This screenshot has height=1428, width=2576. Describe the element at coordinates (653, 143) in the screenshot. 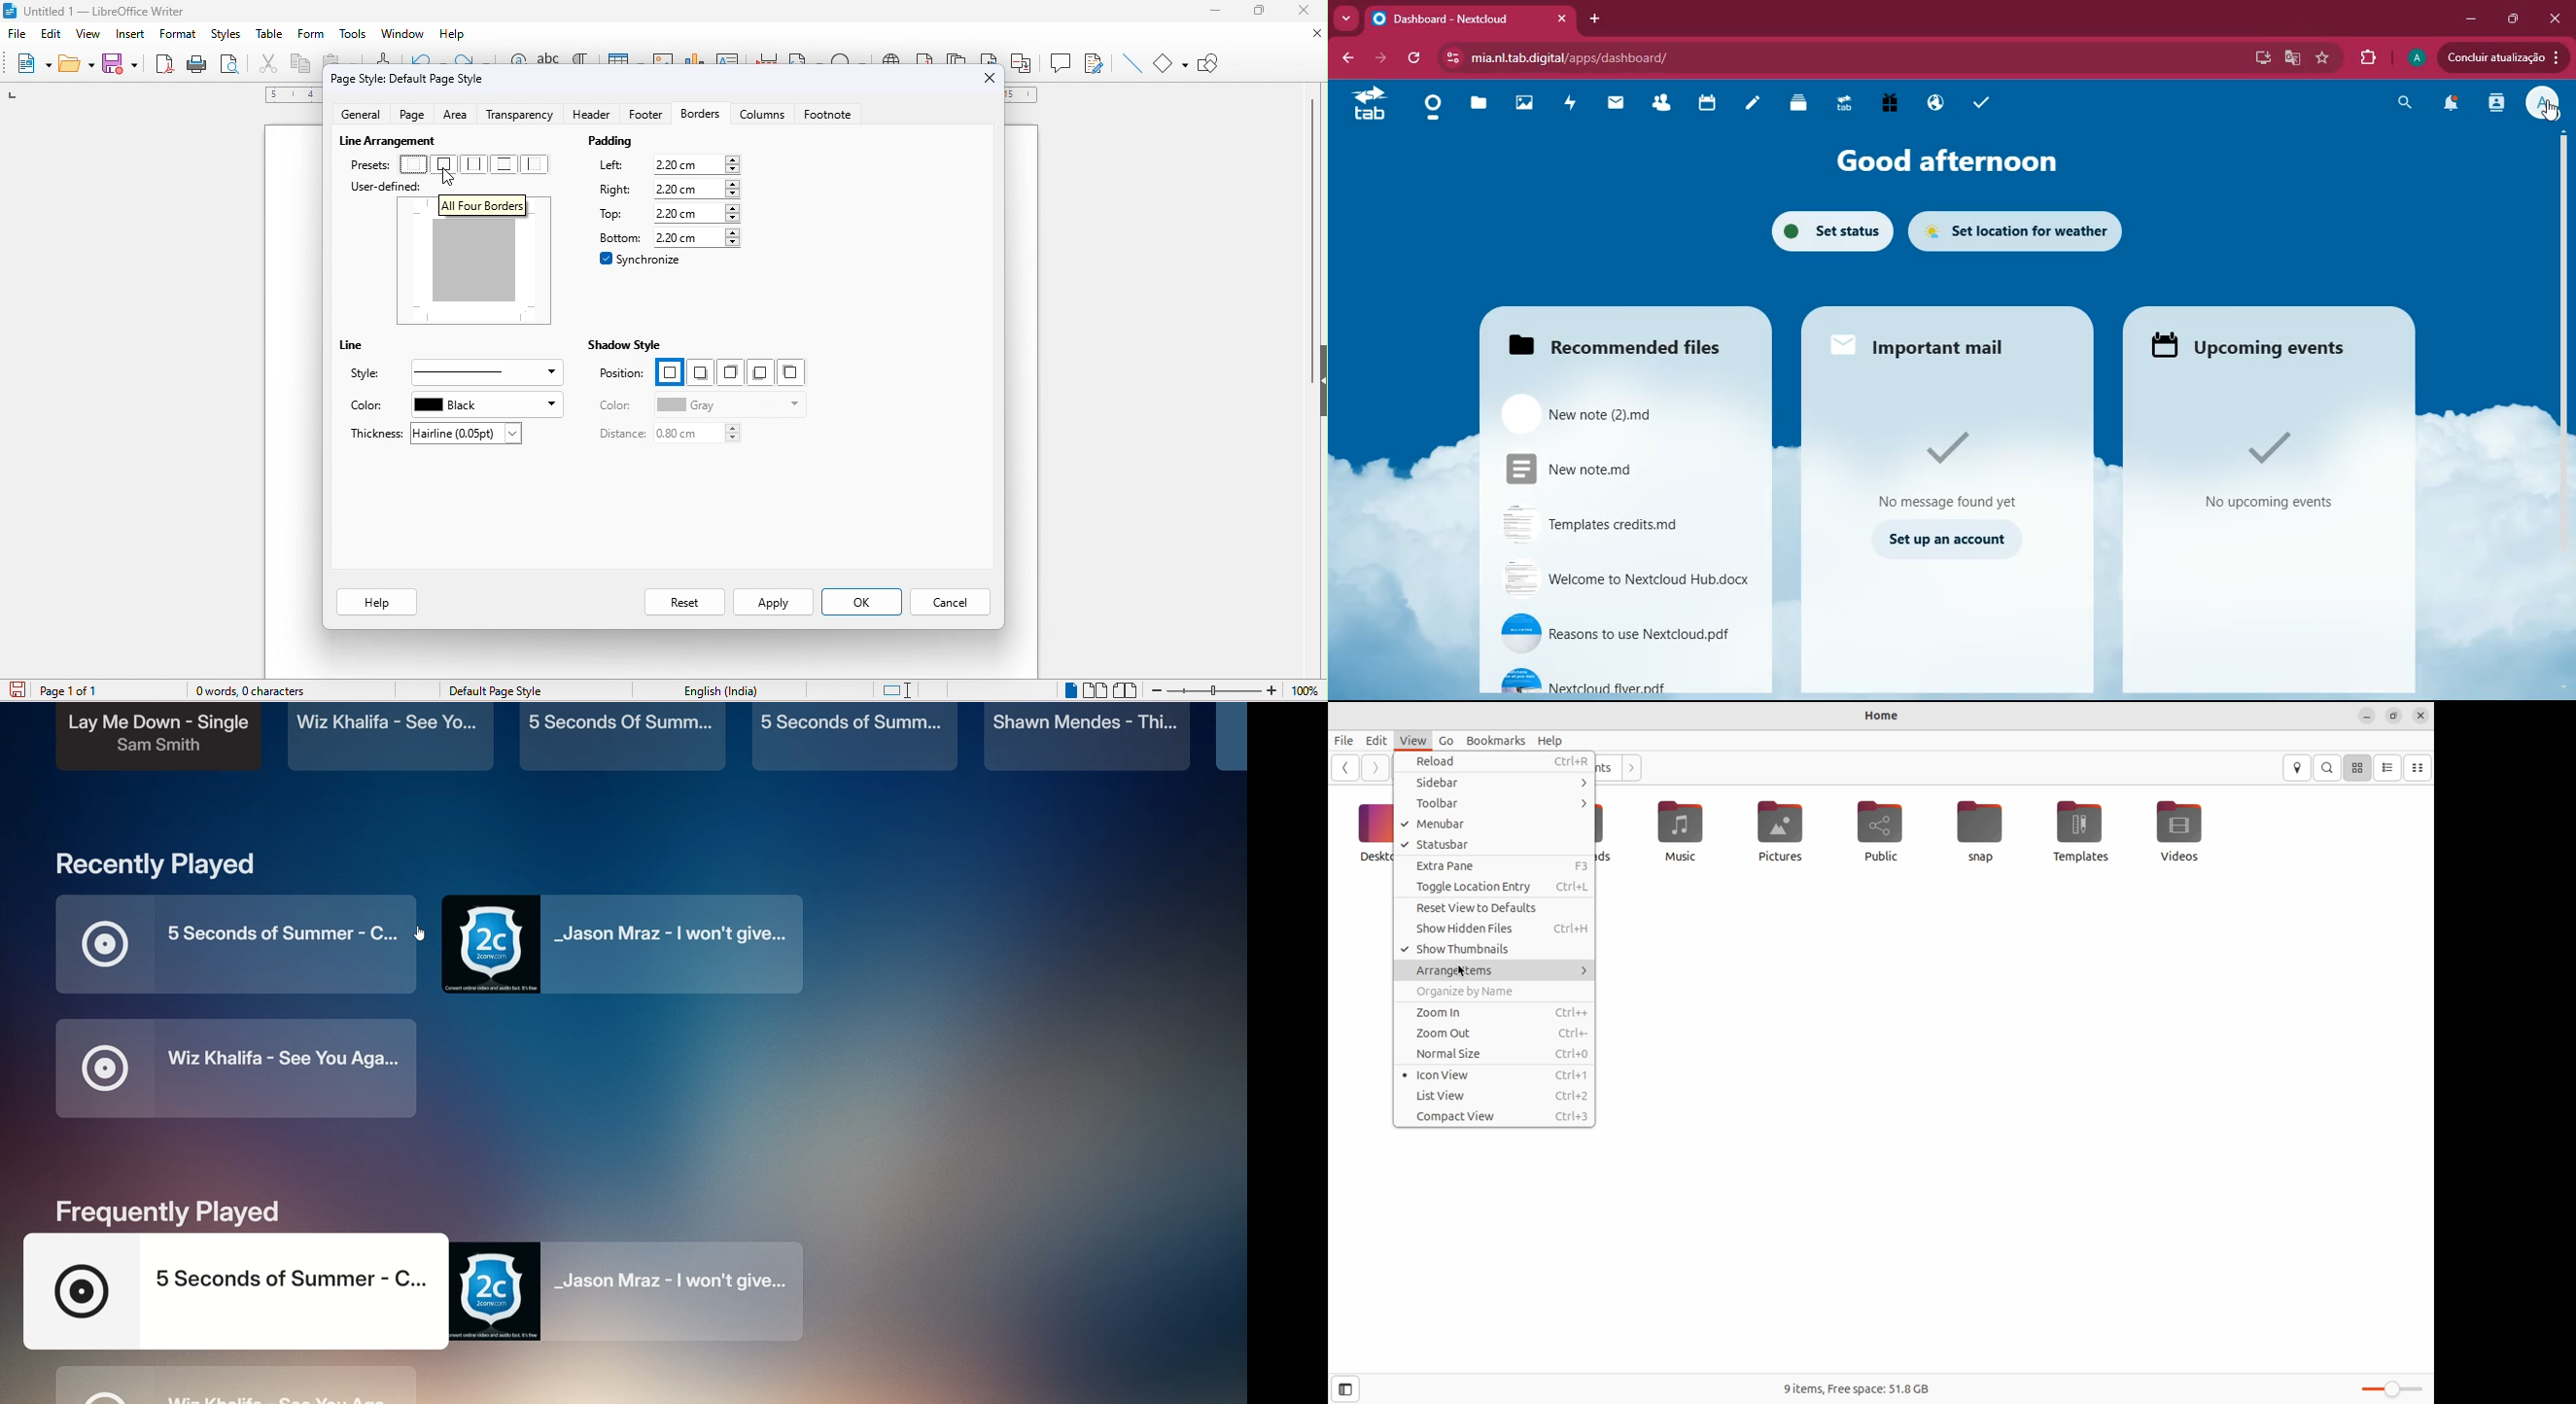

I see `padding` at that location.